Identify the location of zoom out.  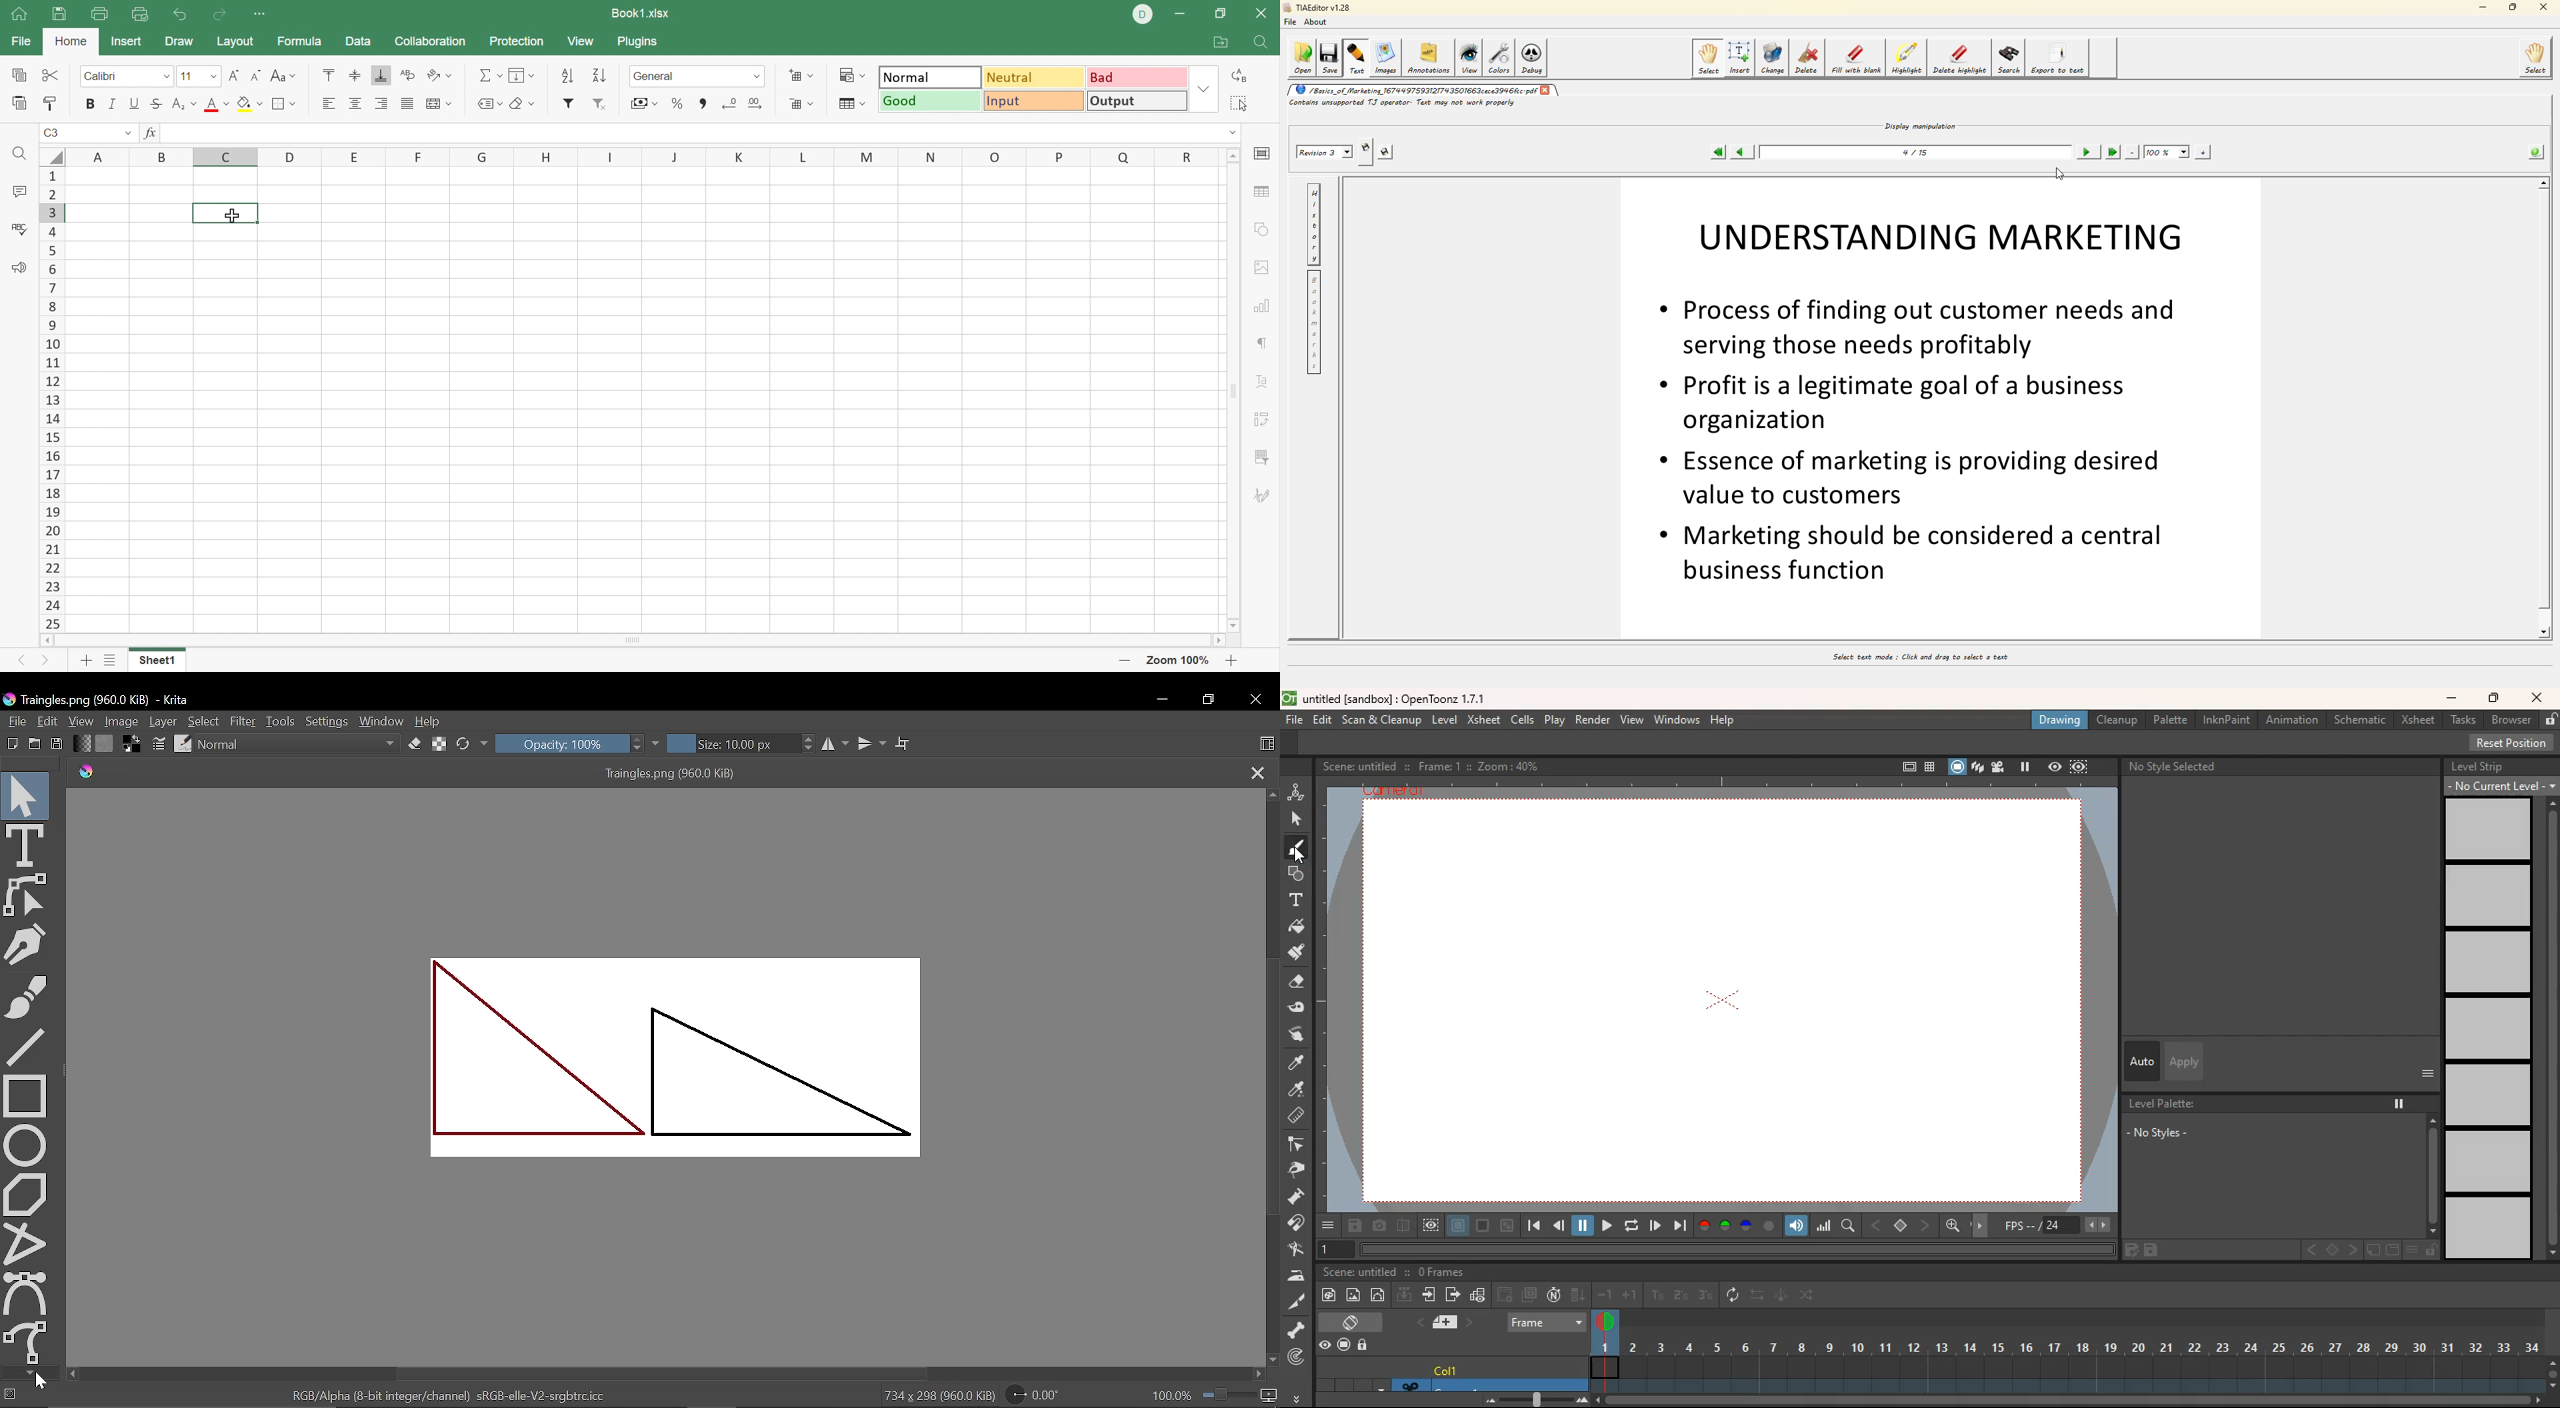
(2131, 152).